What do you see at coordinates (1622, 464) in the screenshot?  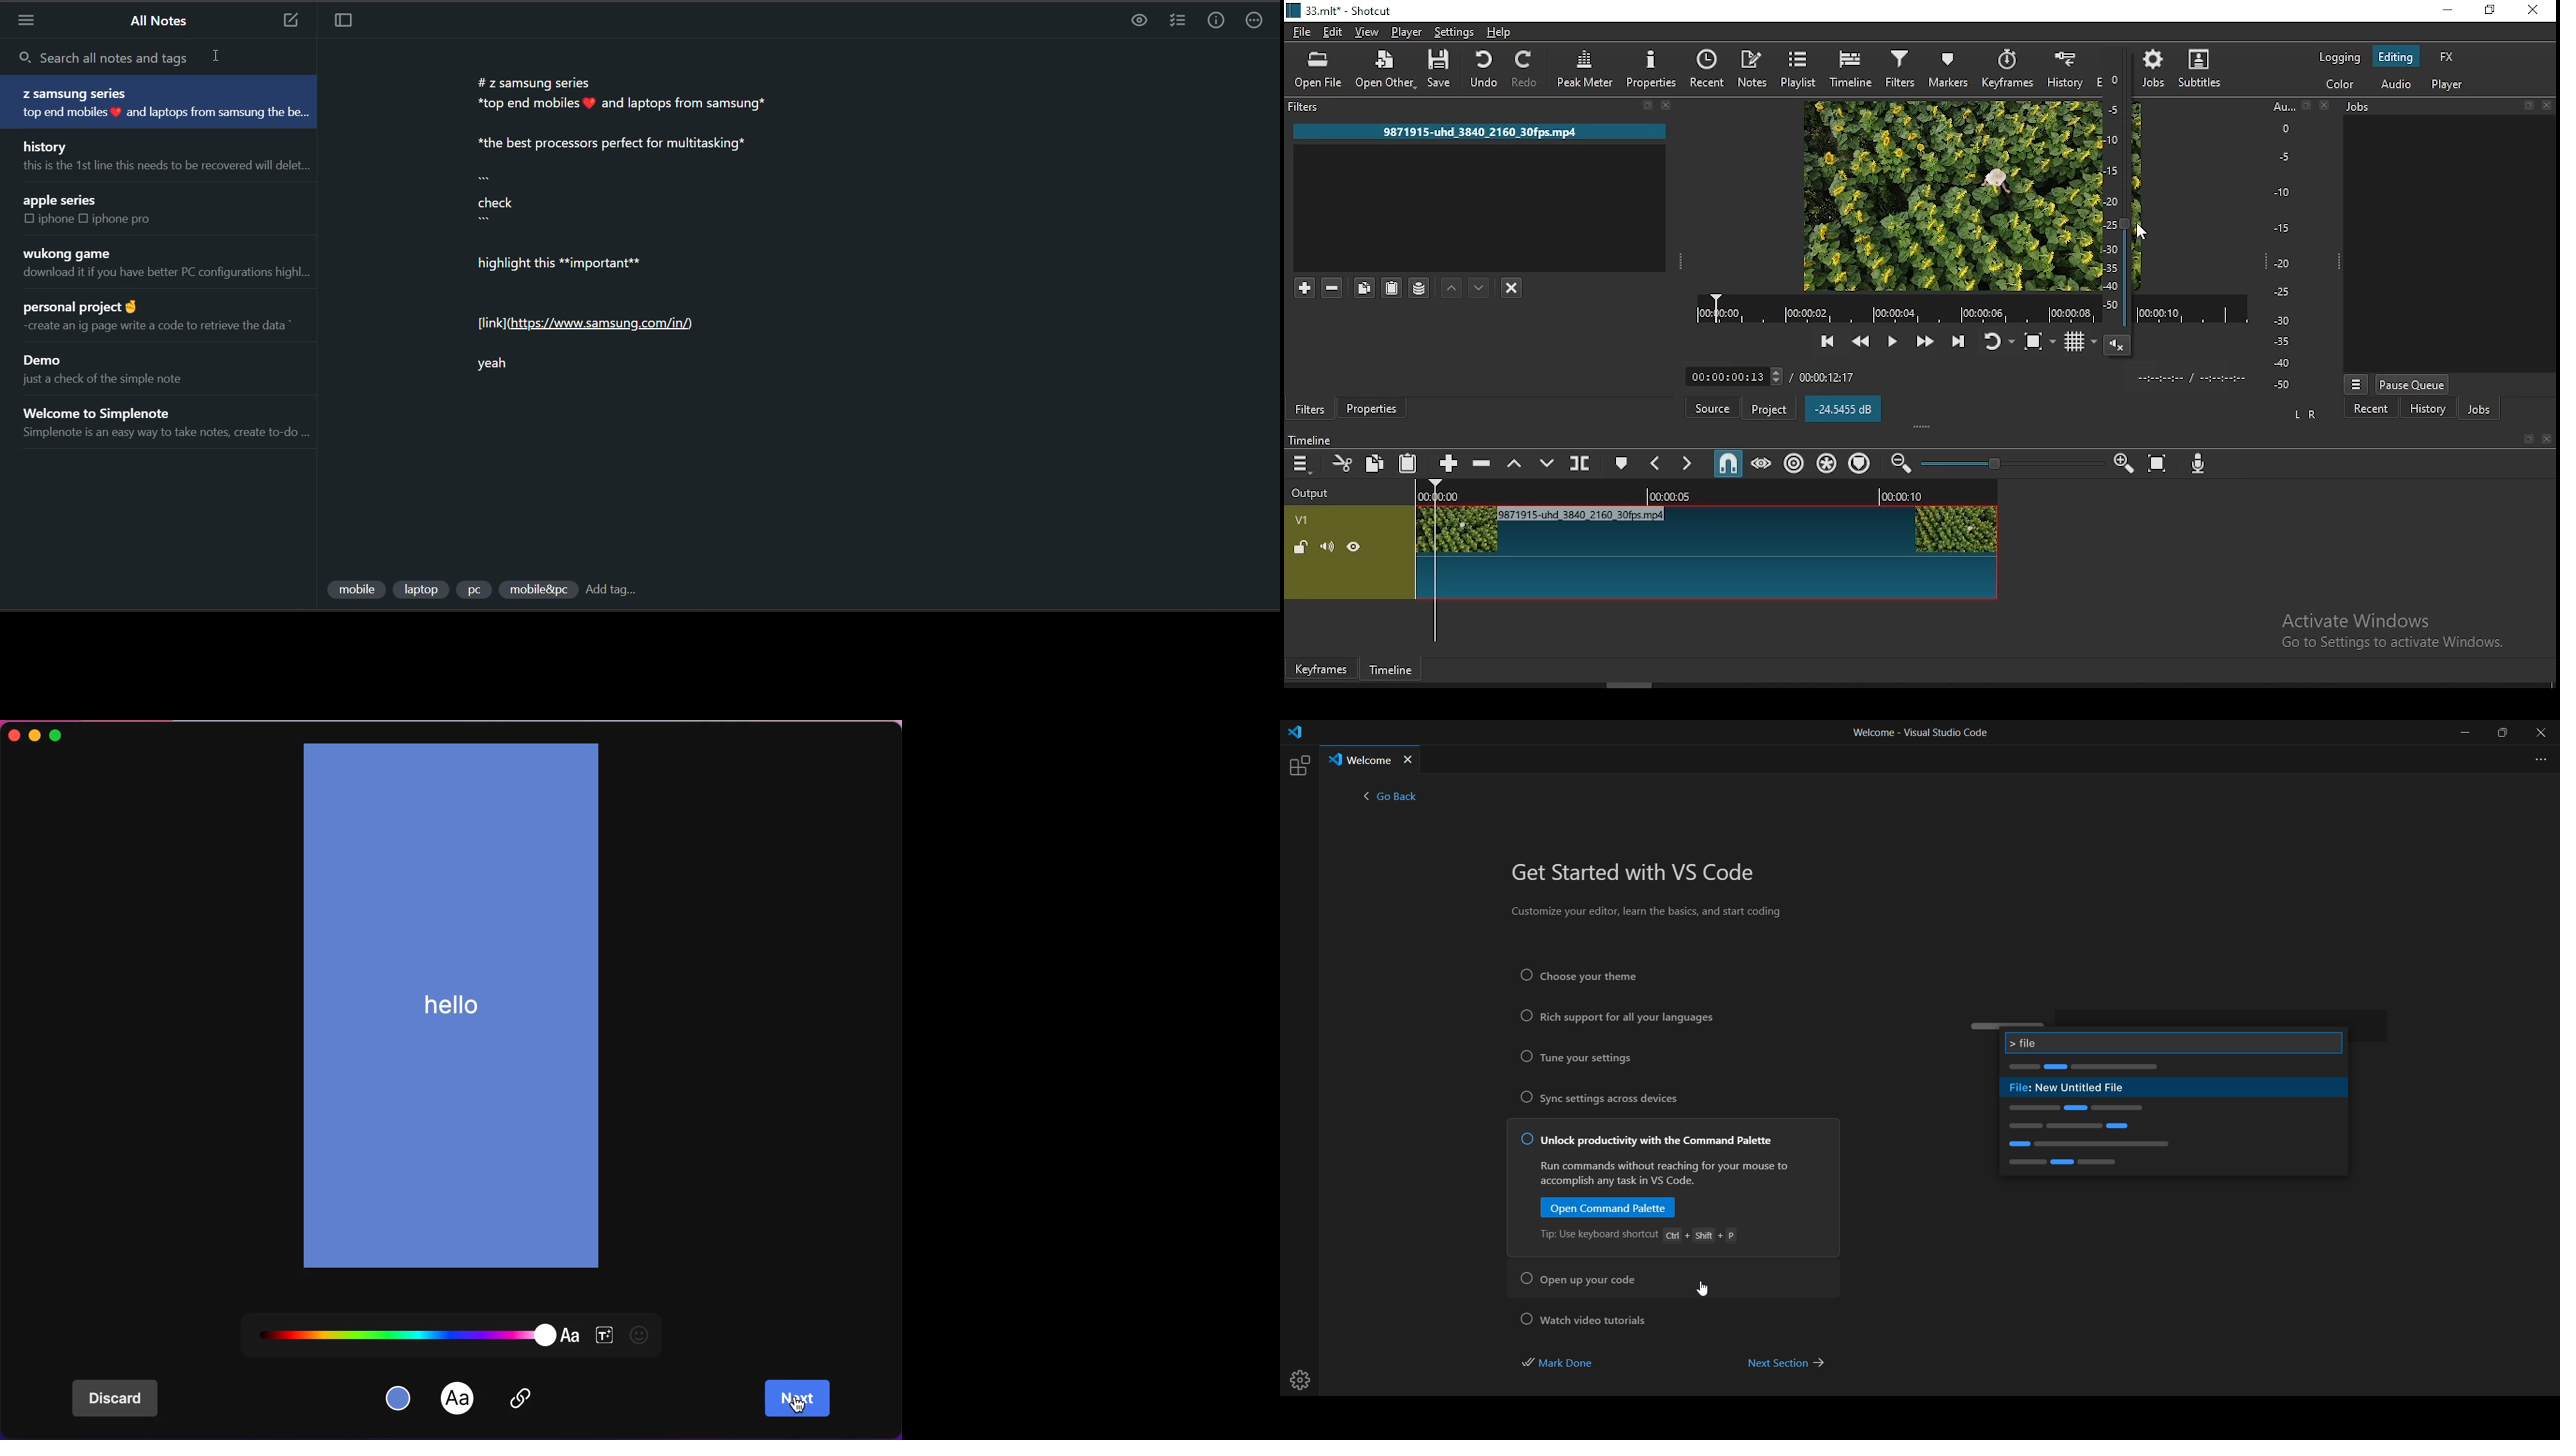 I see `create/edit marker` at bounding box center [1622, 464].